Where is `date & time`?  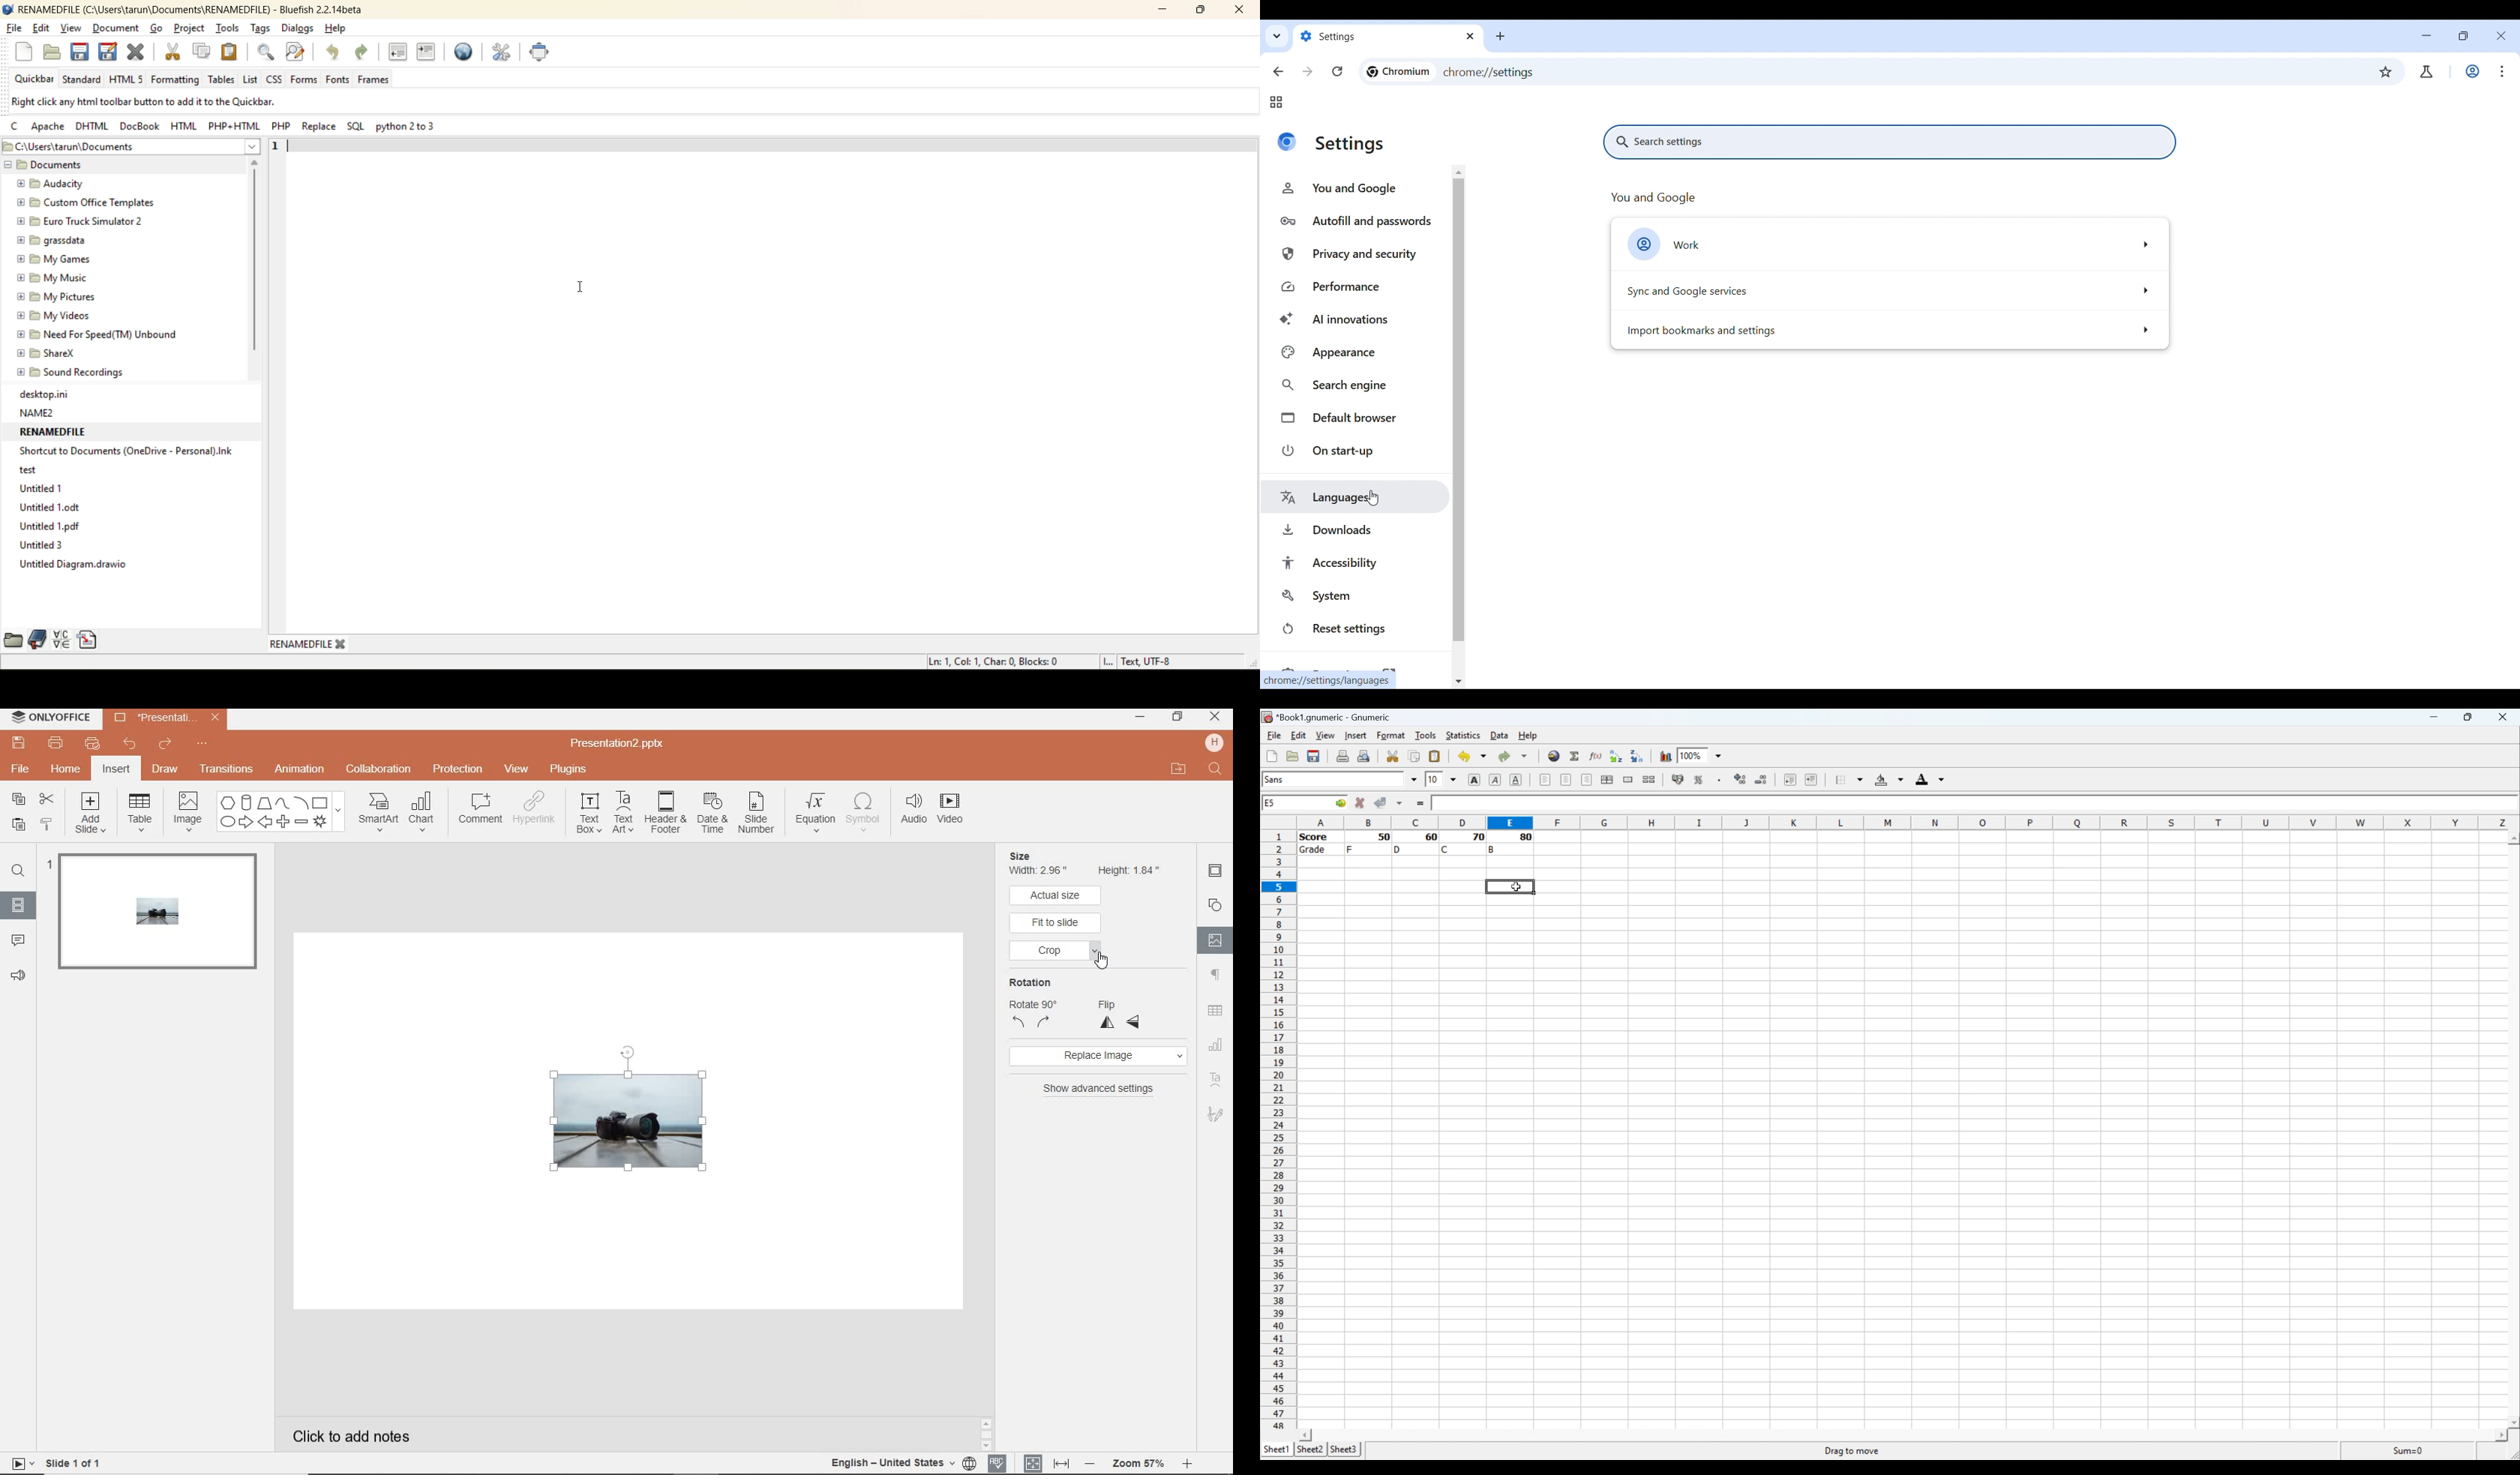 date & time is located at coordinates (714, 813).